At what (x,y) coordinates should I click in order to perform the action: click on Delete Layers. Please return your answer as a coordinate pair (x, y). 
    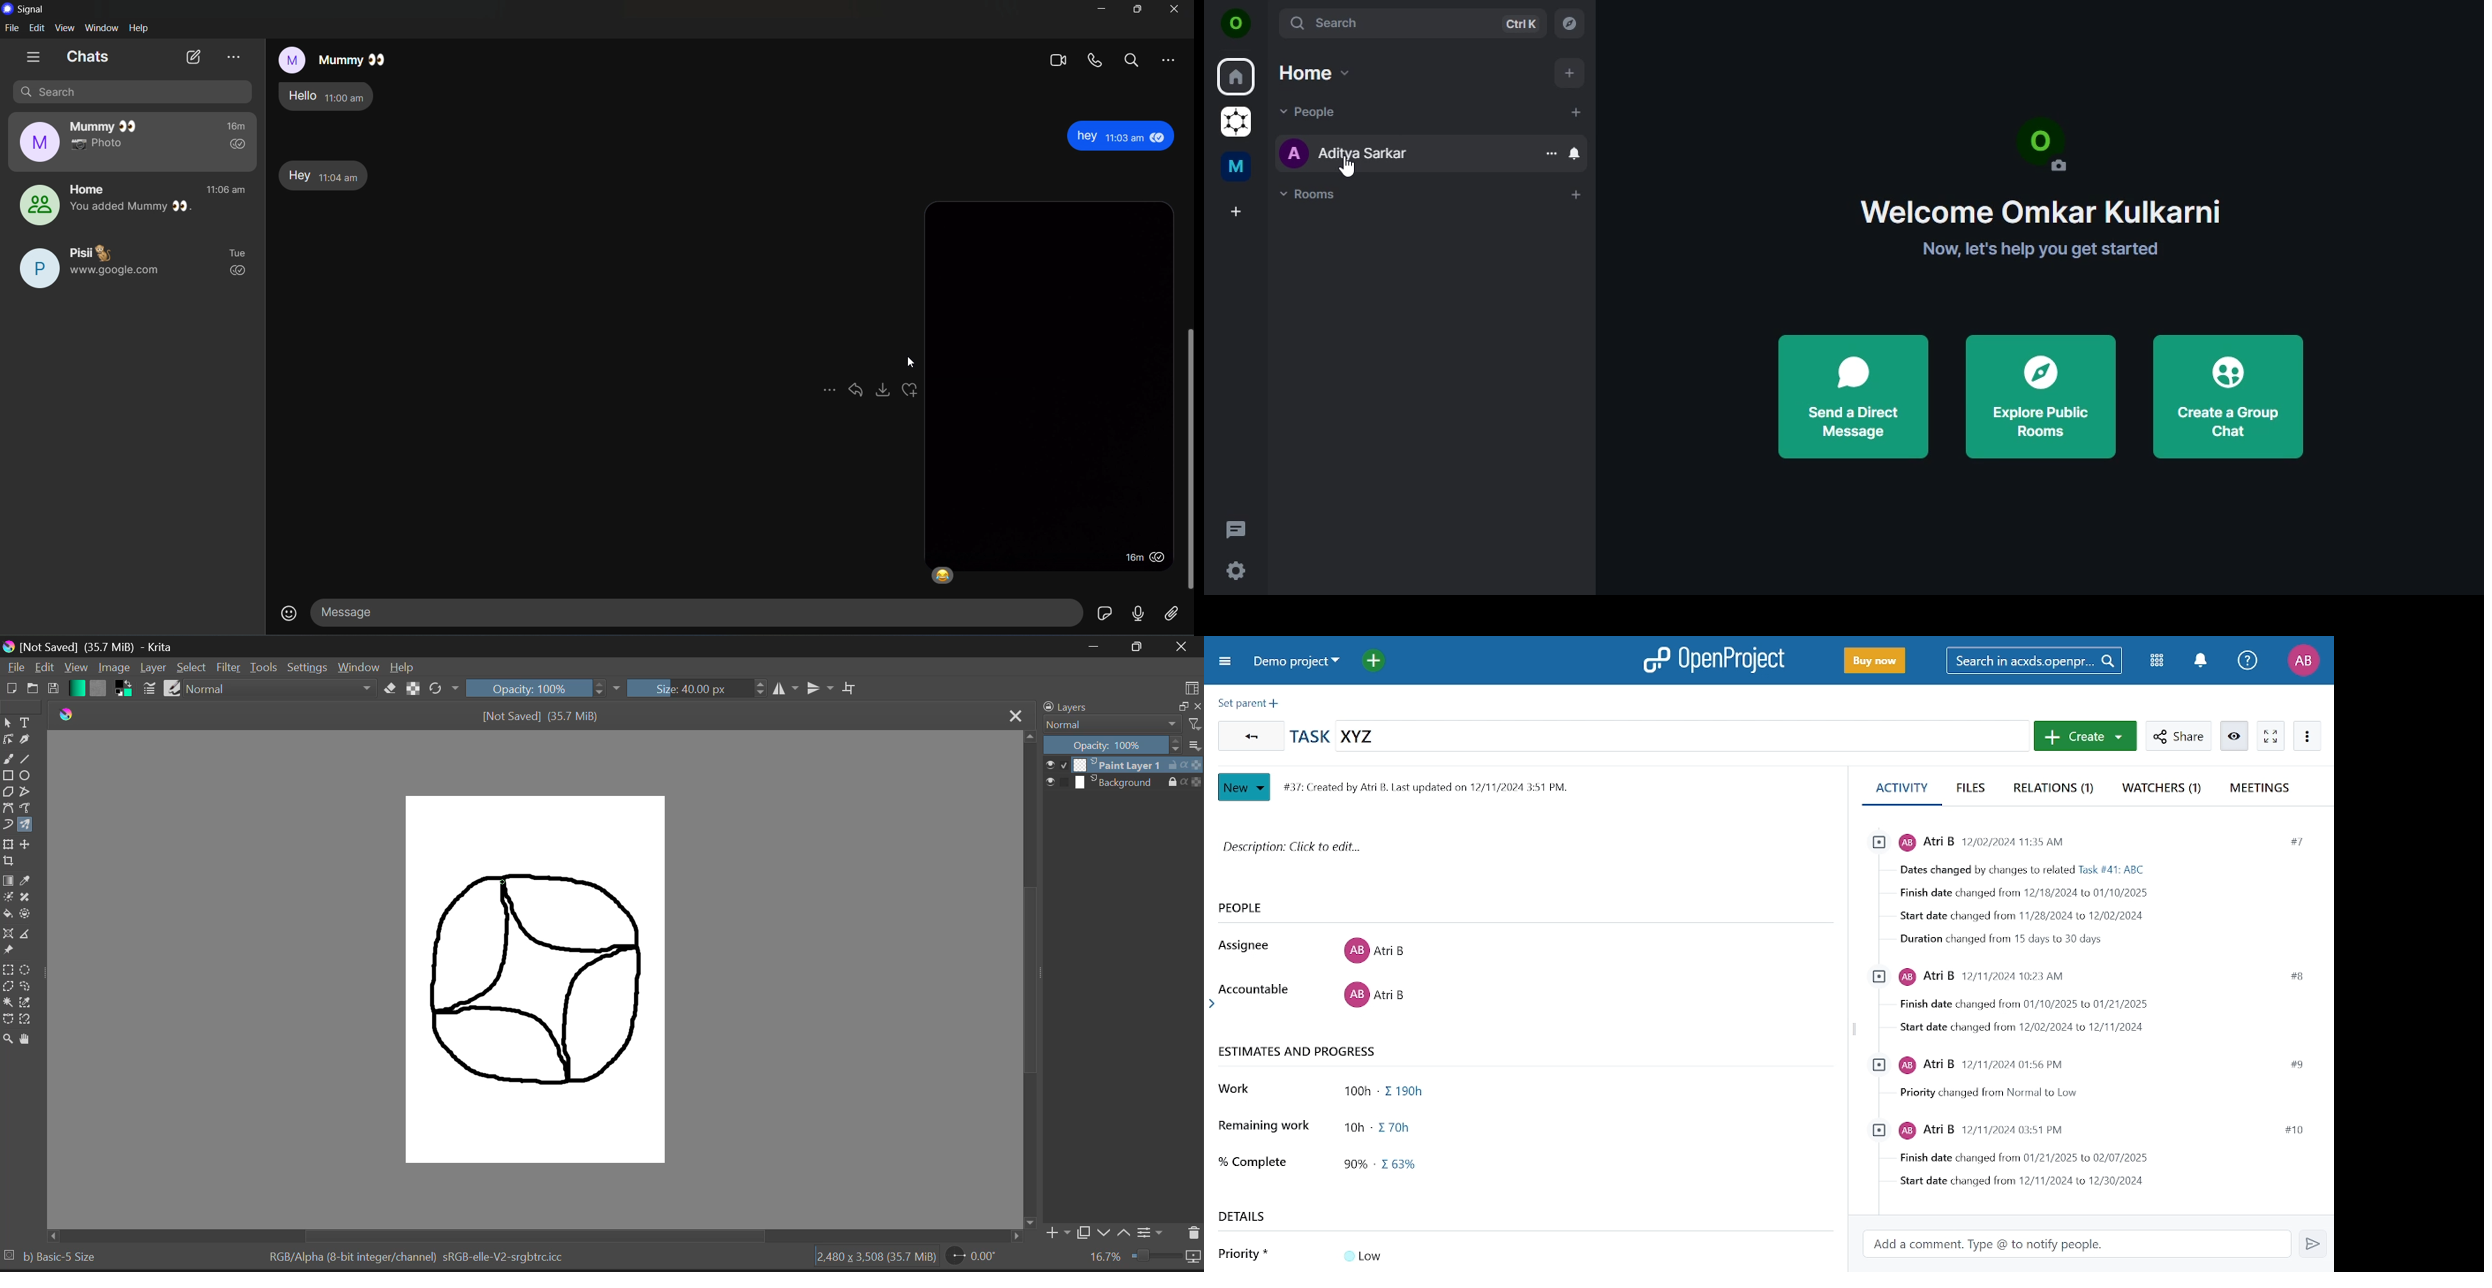
    Looking at the image, I should click on (1192, 1231).